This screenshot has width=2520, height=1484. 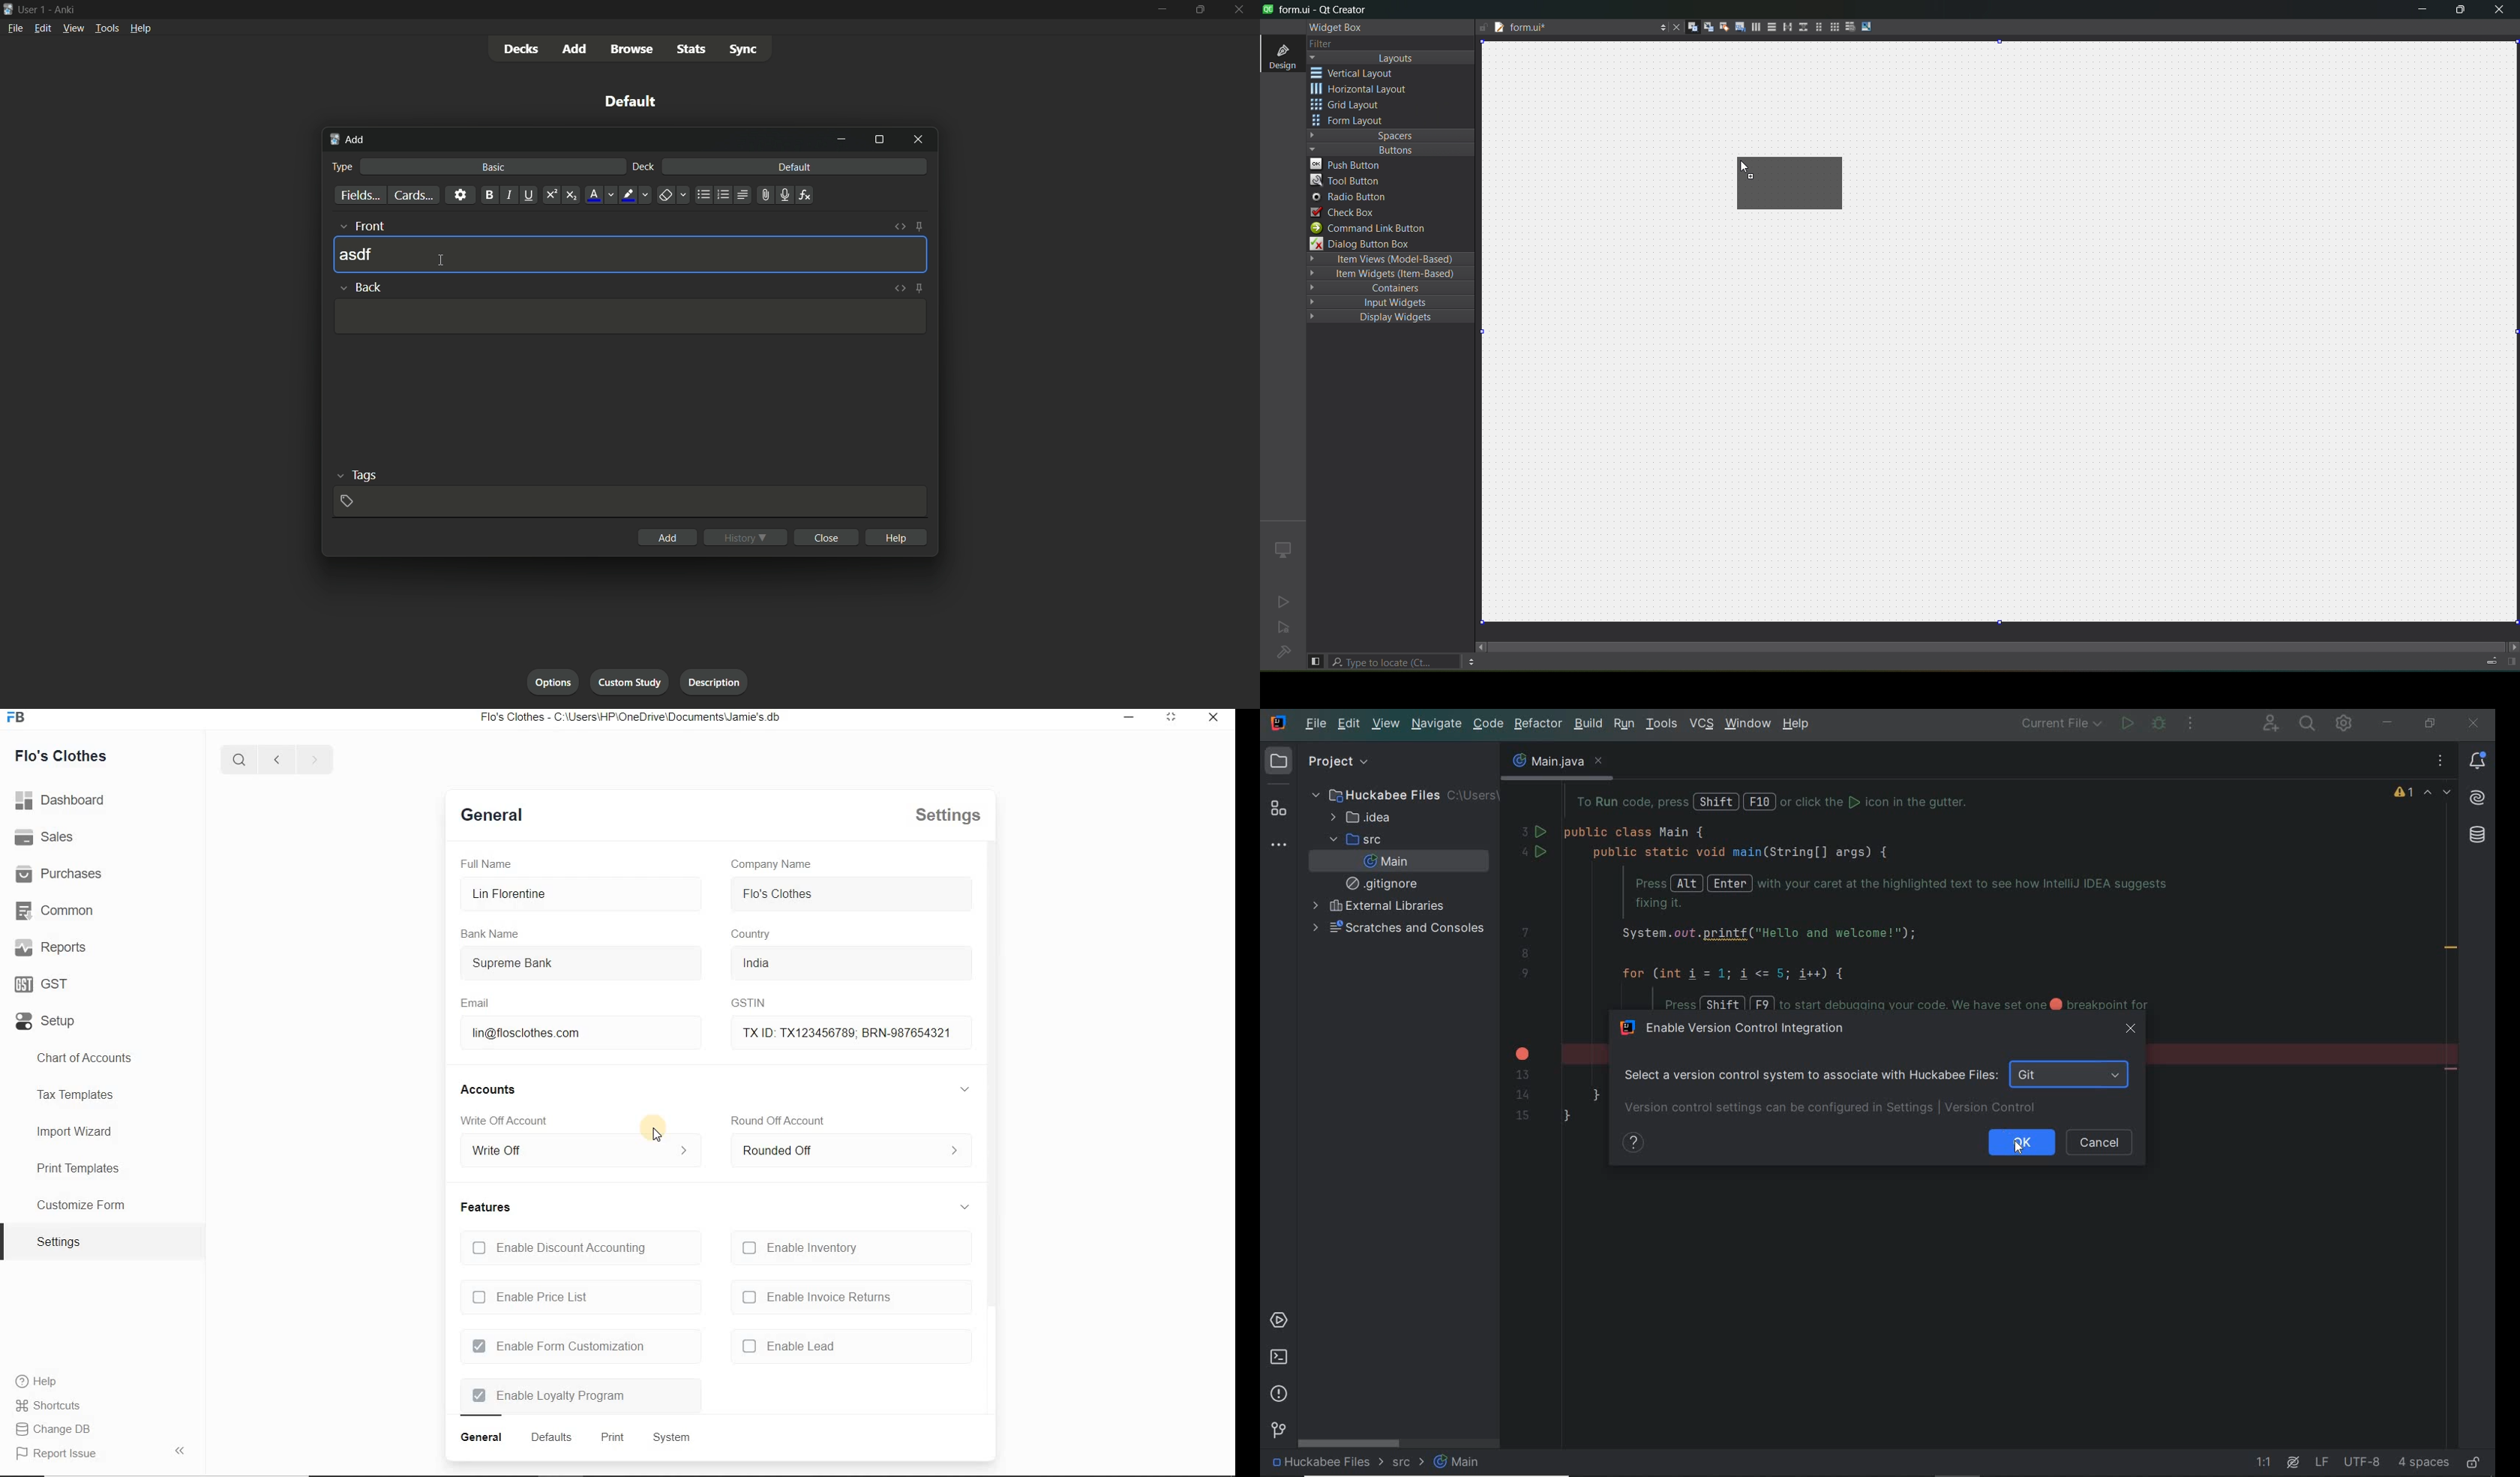 I want to click on Bank Name, so click(x=488, y=932).